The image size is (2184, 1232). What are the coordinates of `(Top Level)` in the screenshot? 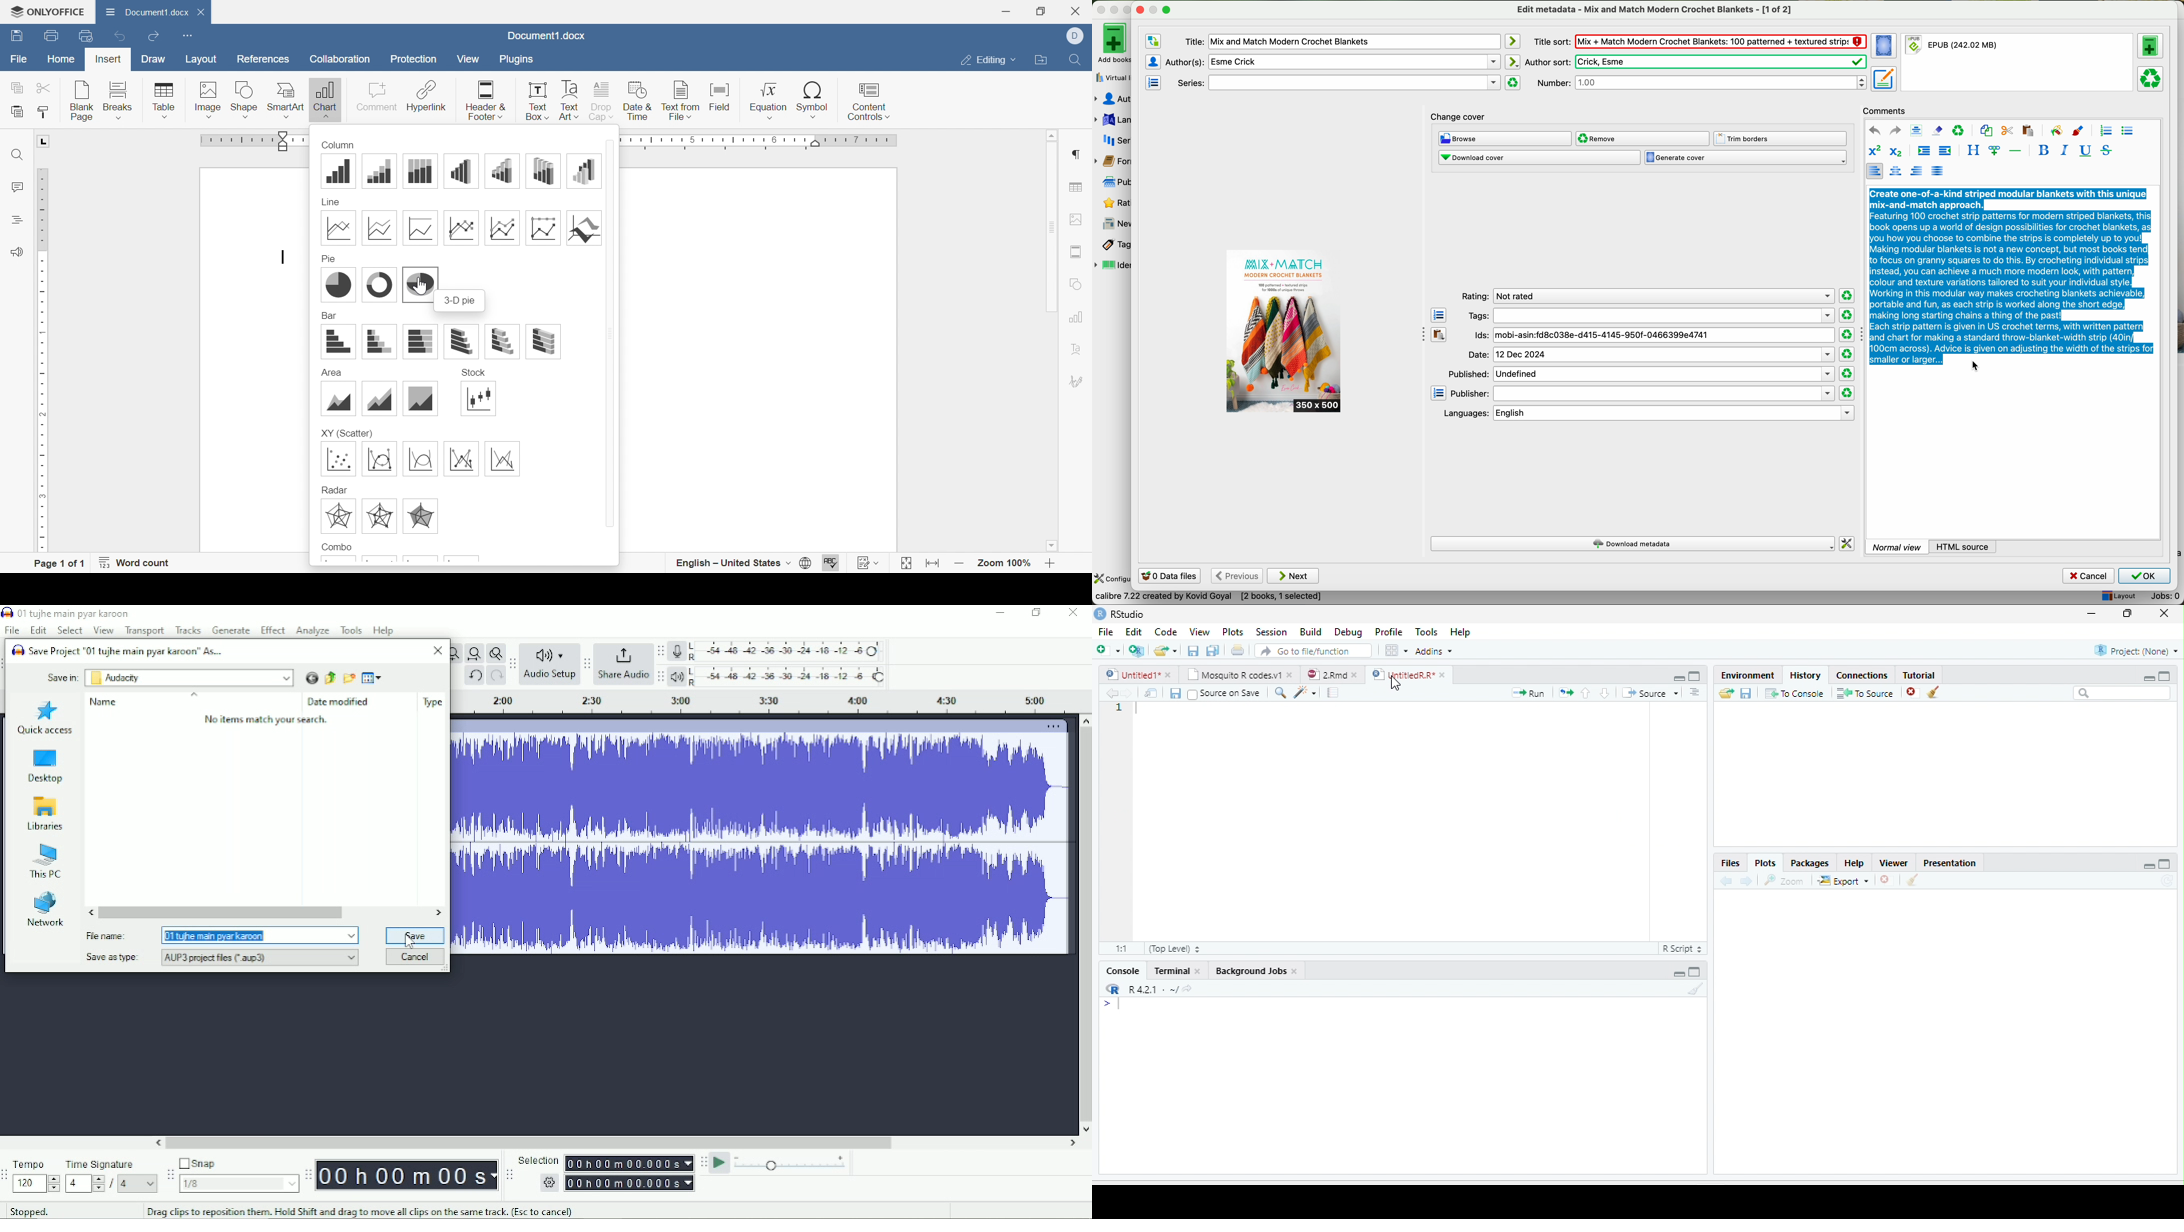 It's located at (1174, 949).